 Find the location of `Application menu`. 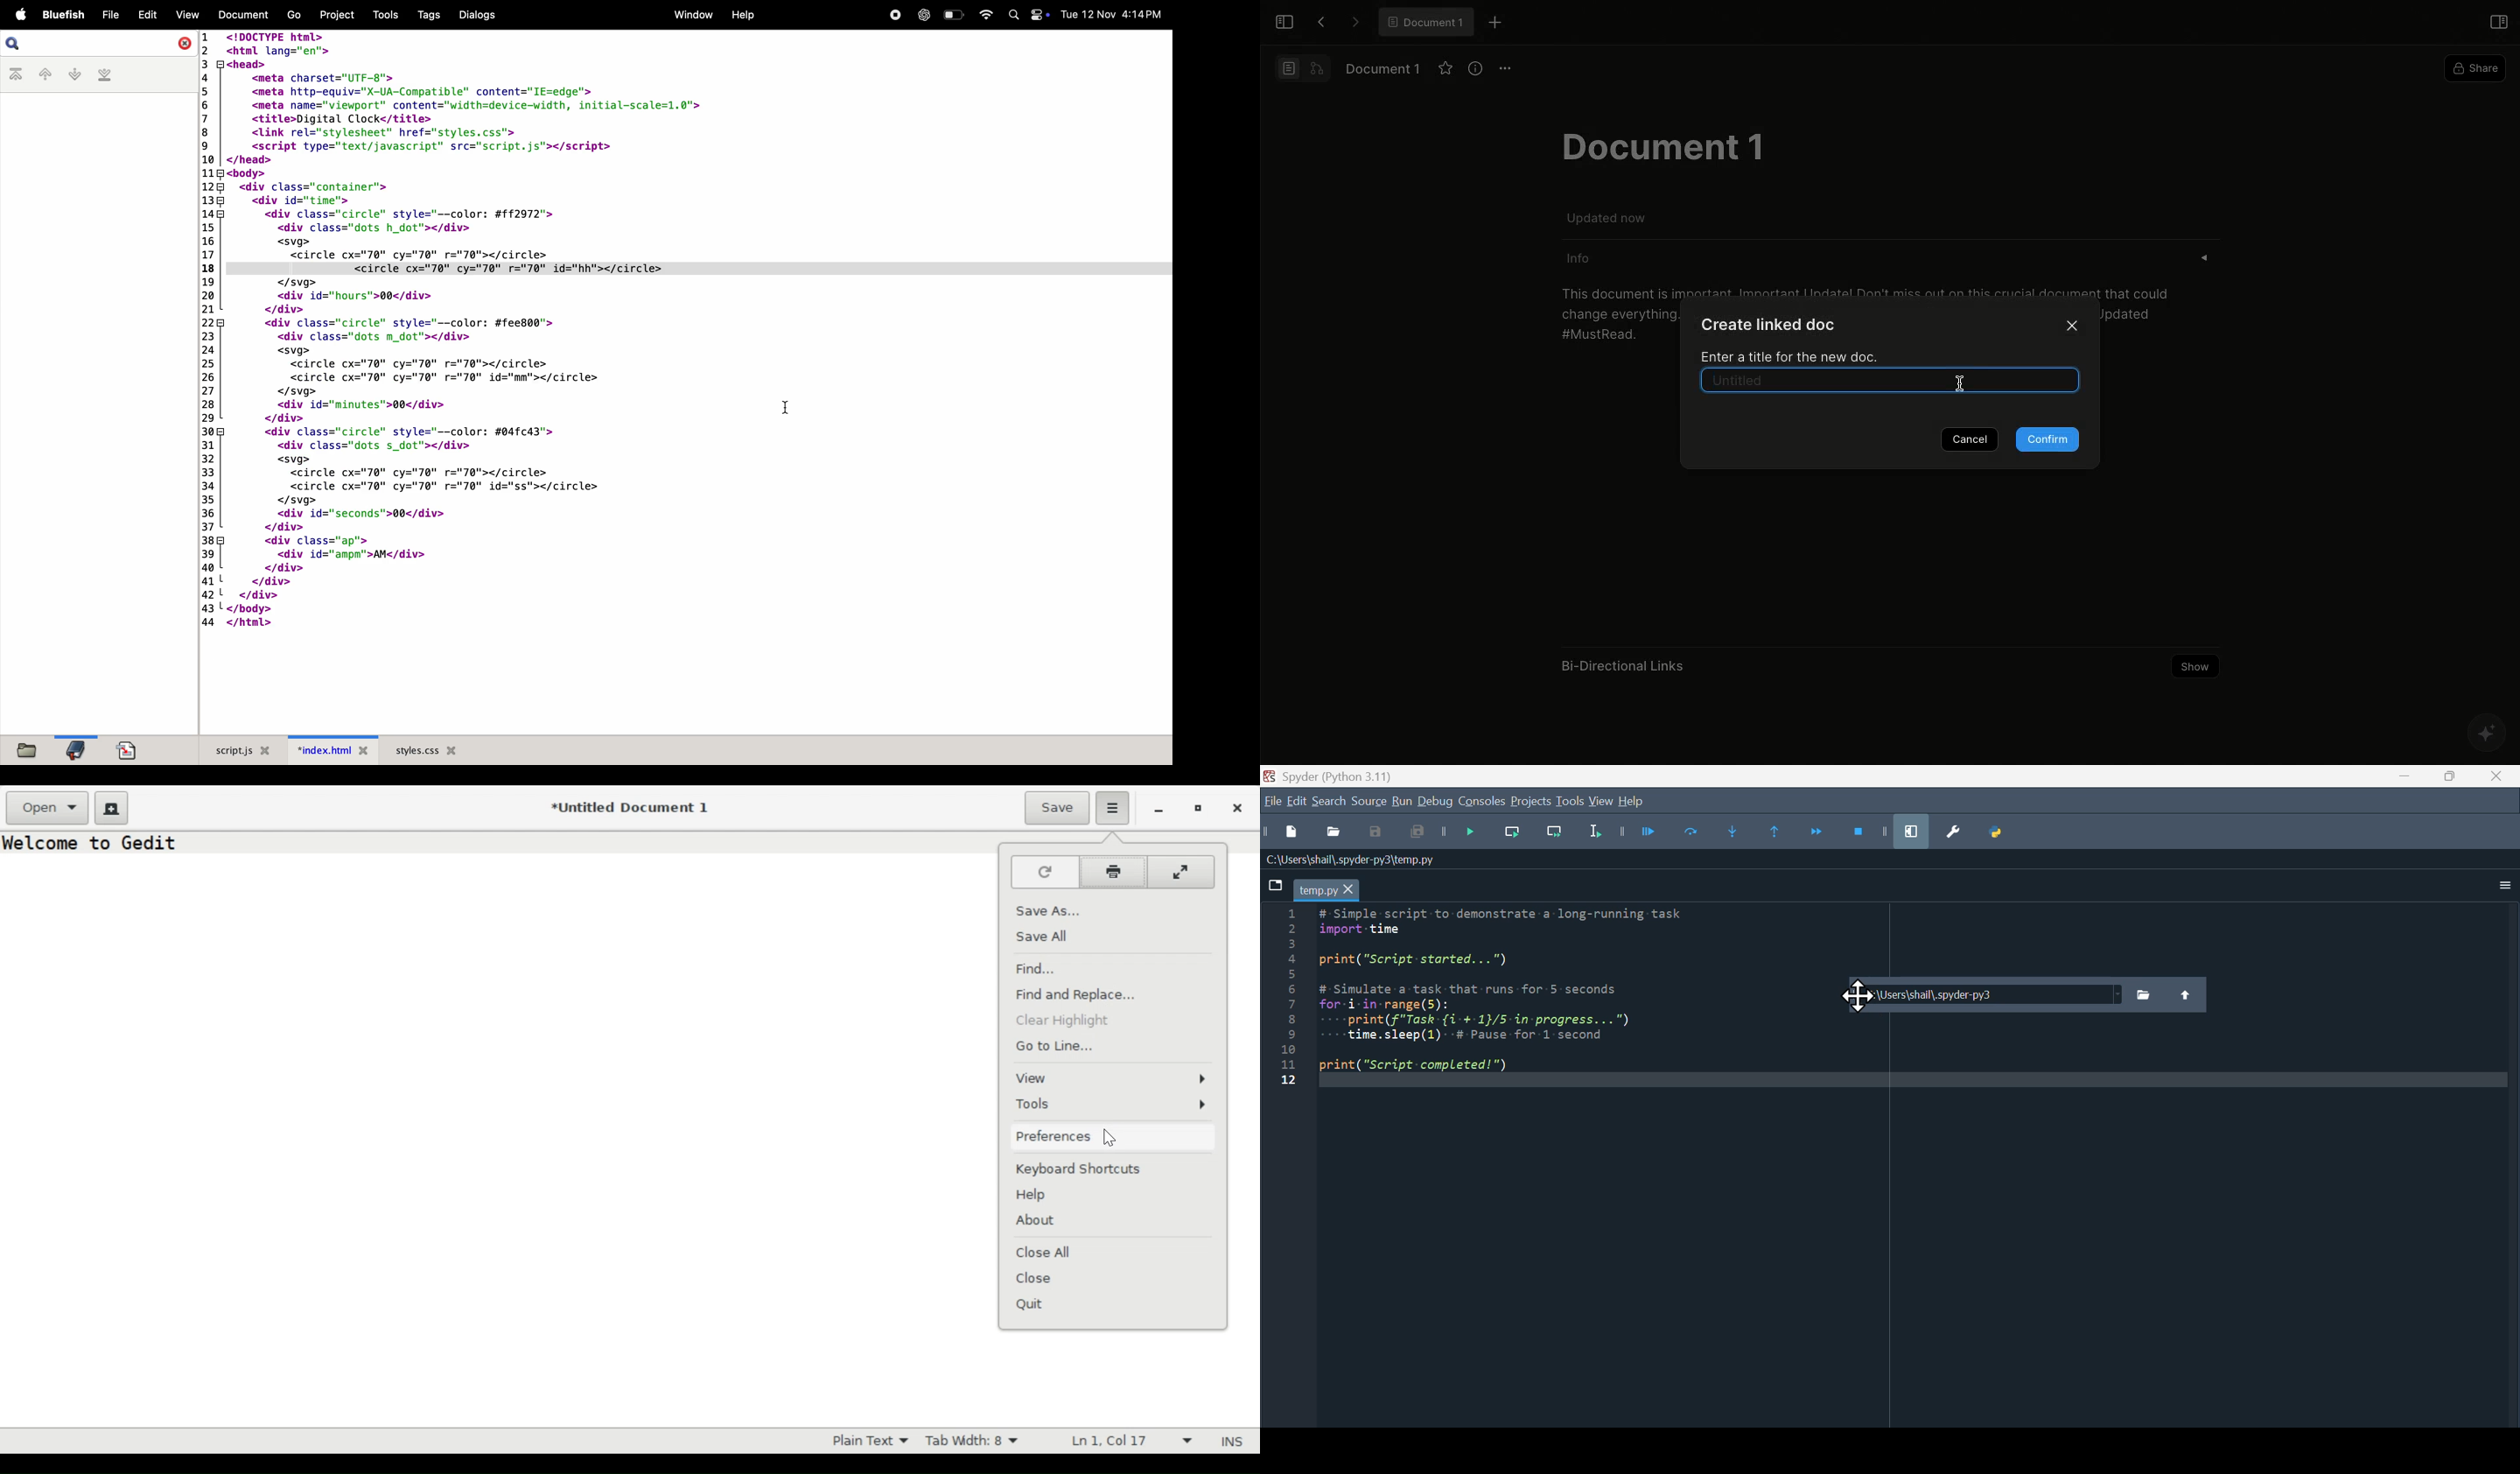

Application menu is located at coordinates (1113, 808).